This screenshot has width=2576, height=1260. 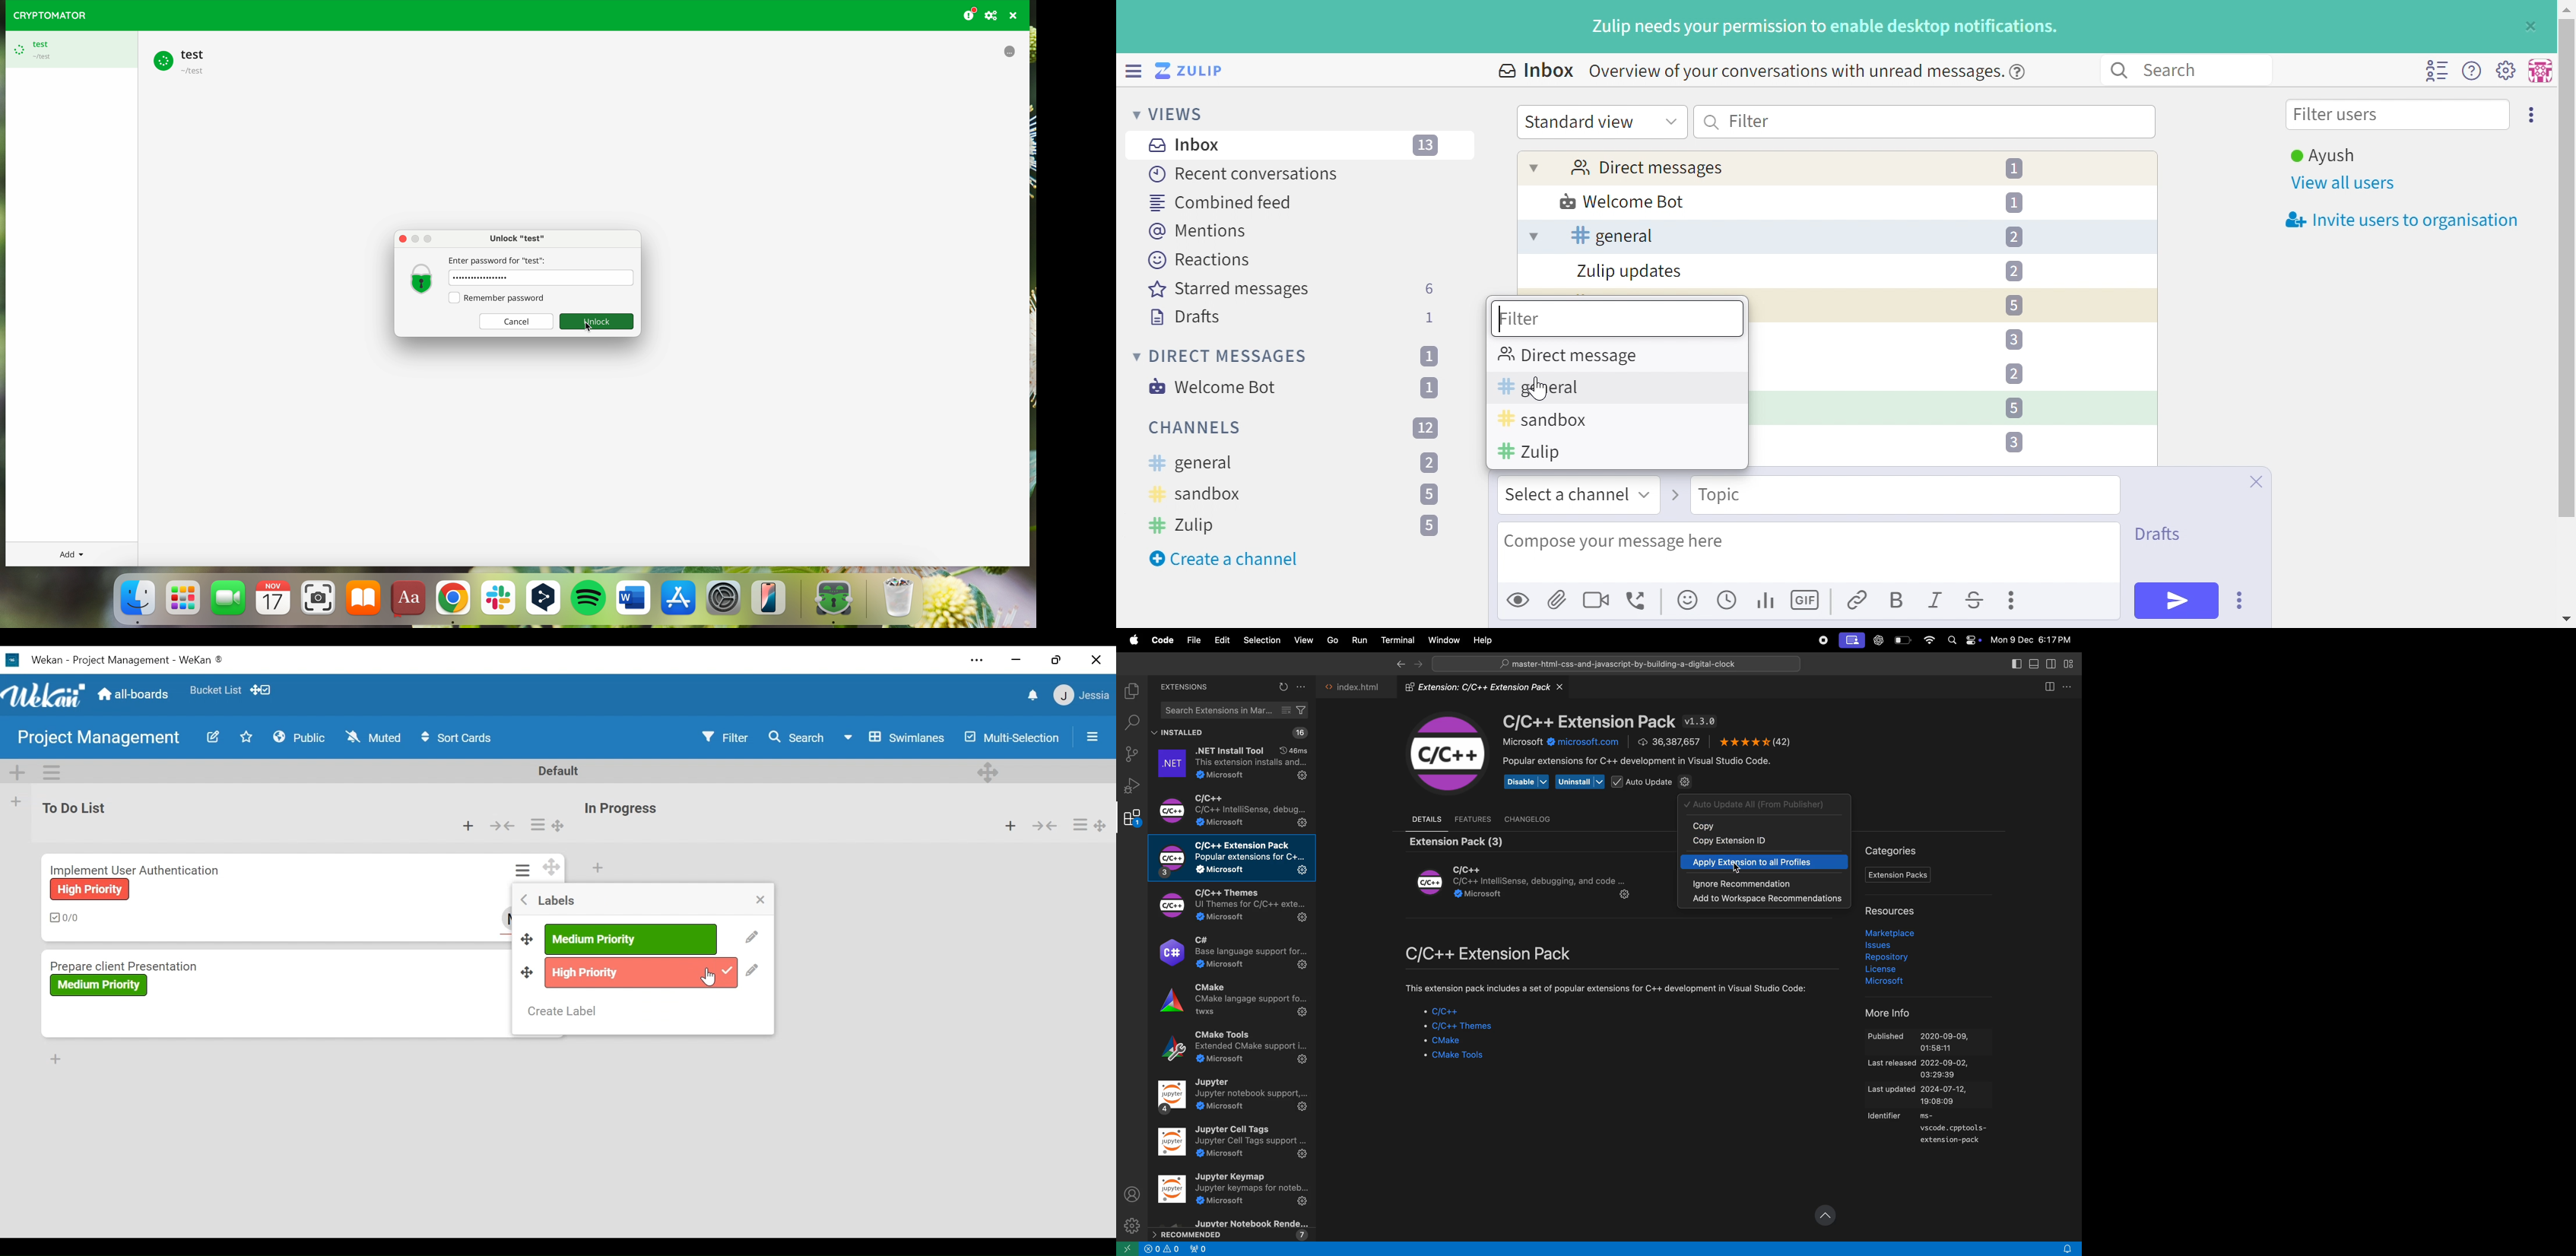 I want to click on copy, so click(x=1754, y=826).